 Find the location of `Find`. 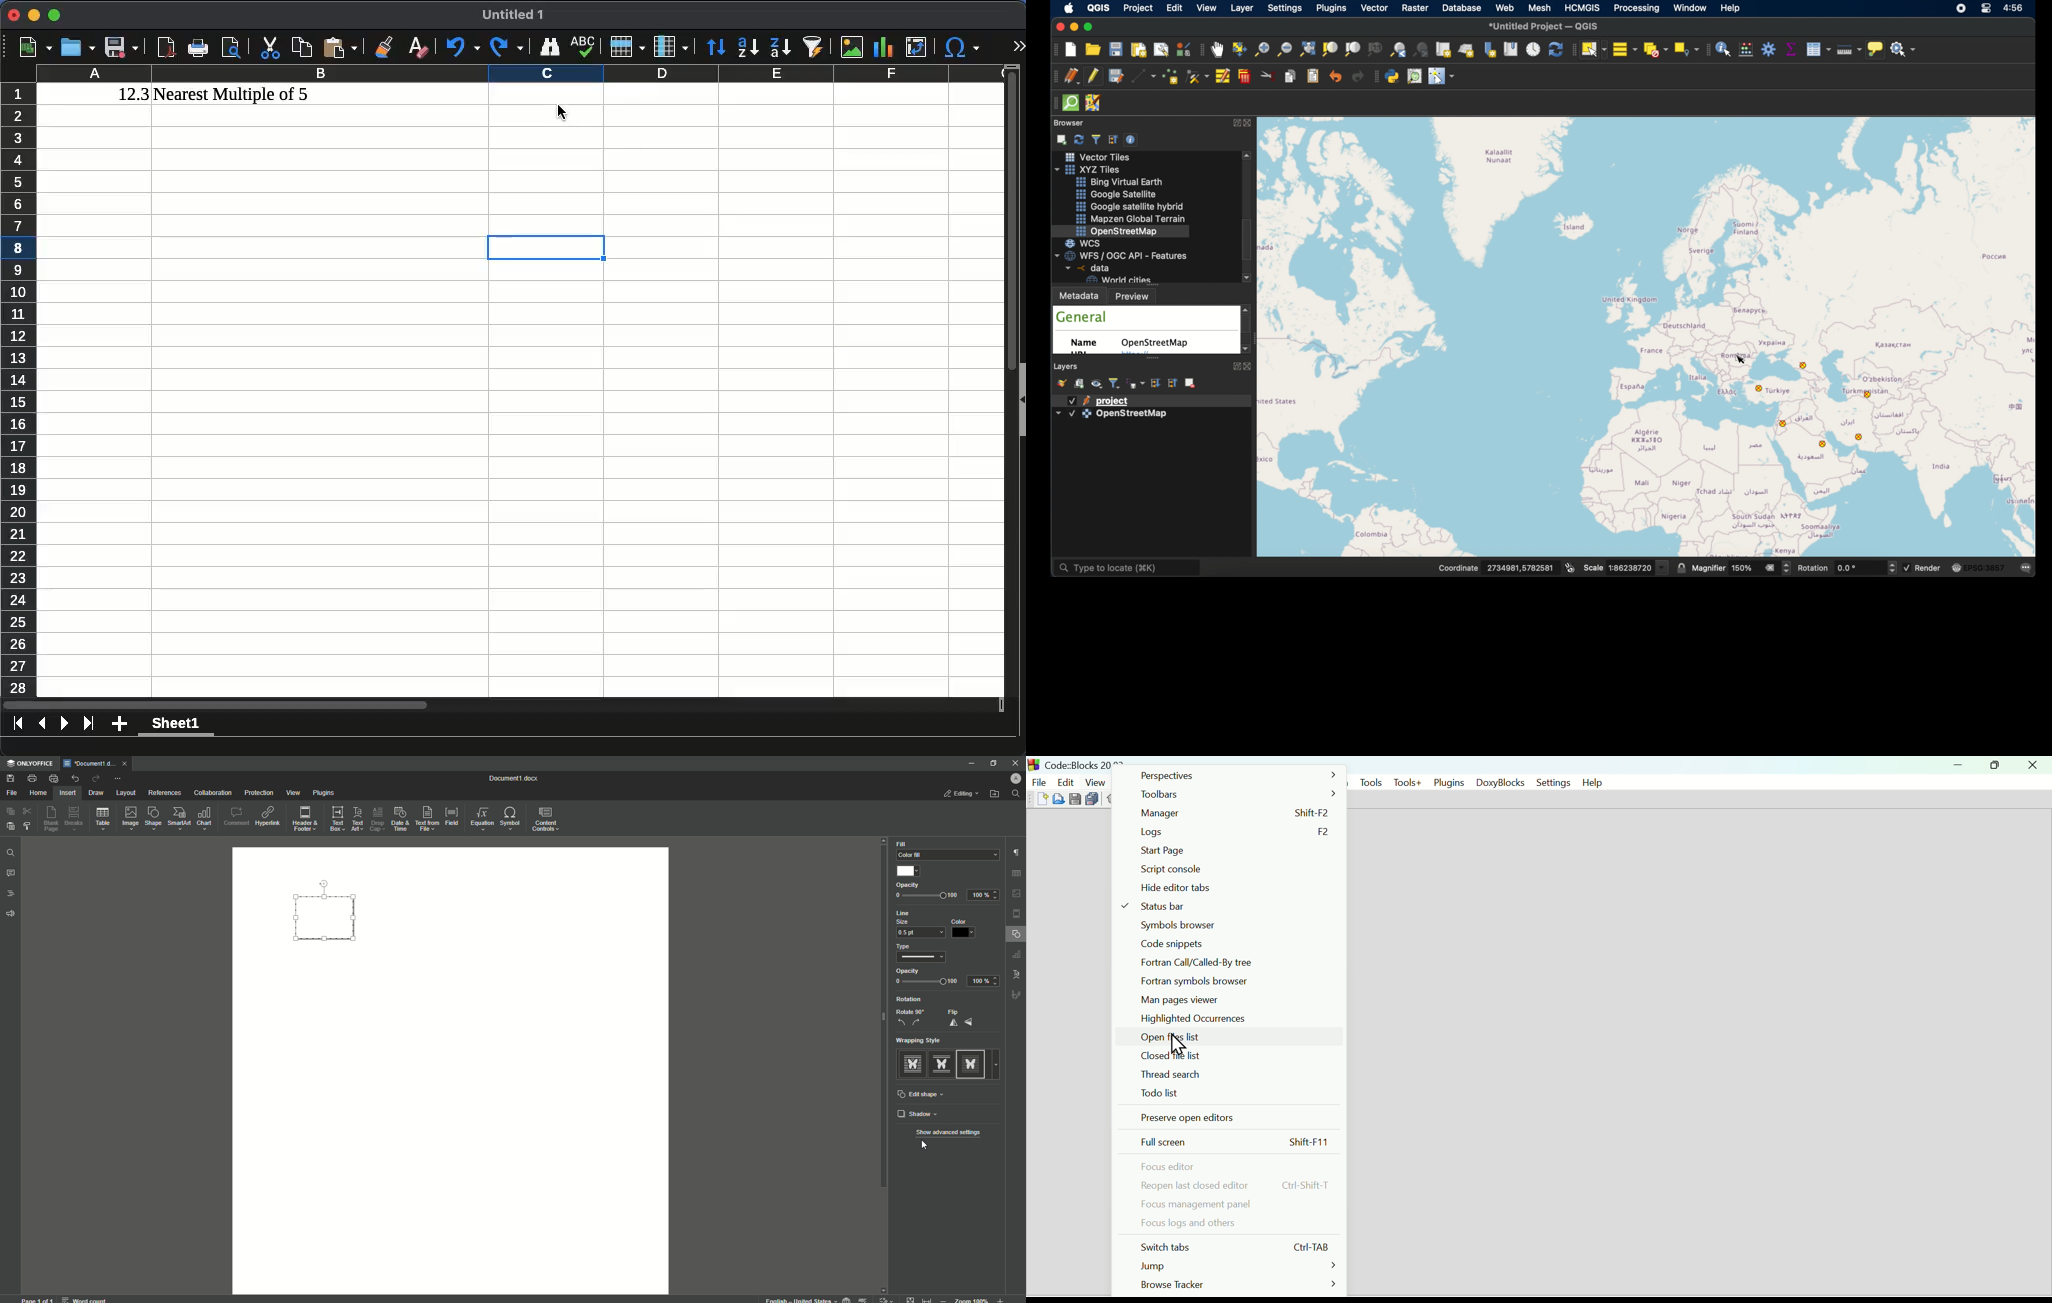

Find is located at coordinates (10, 854).